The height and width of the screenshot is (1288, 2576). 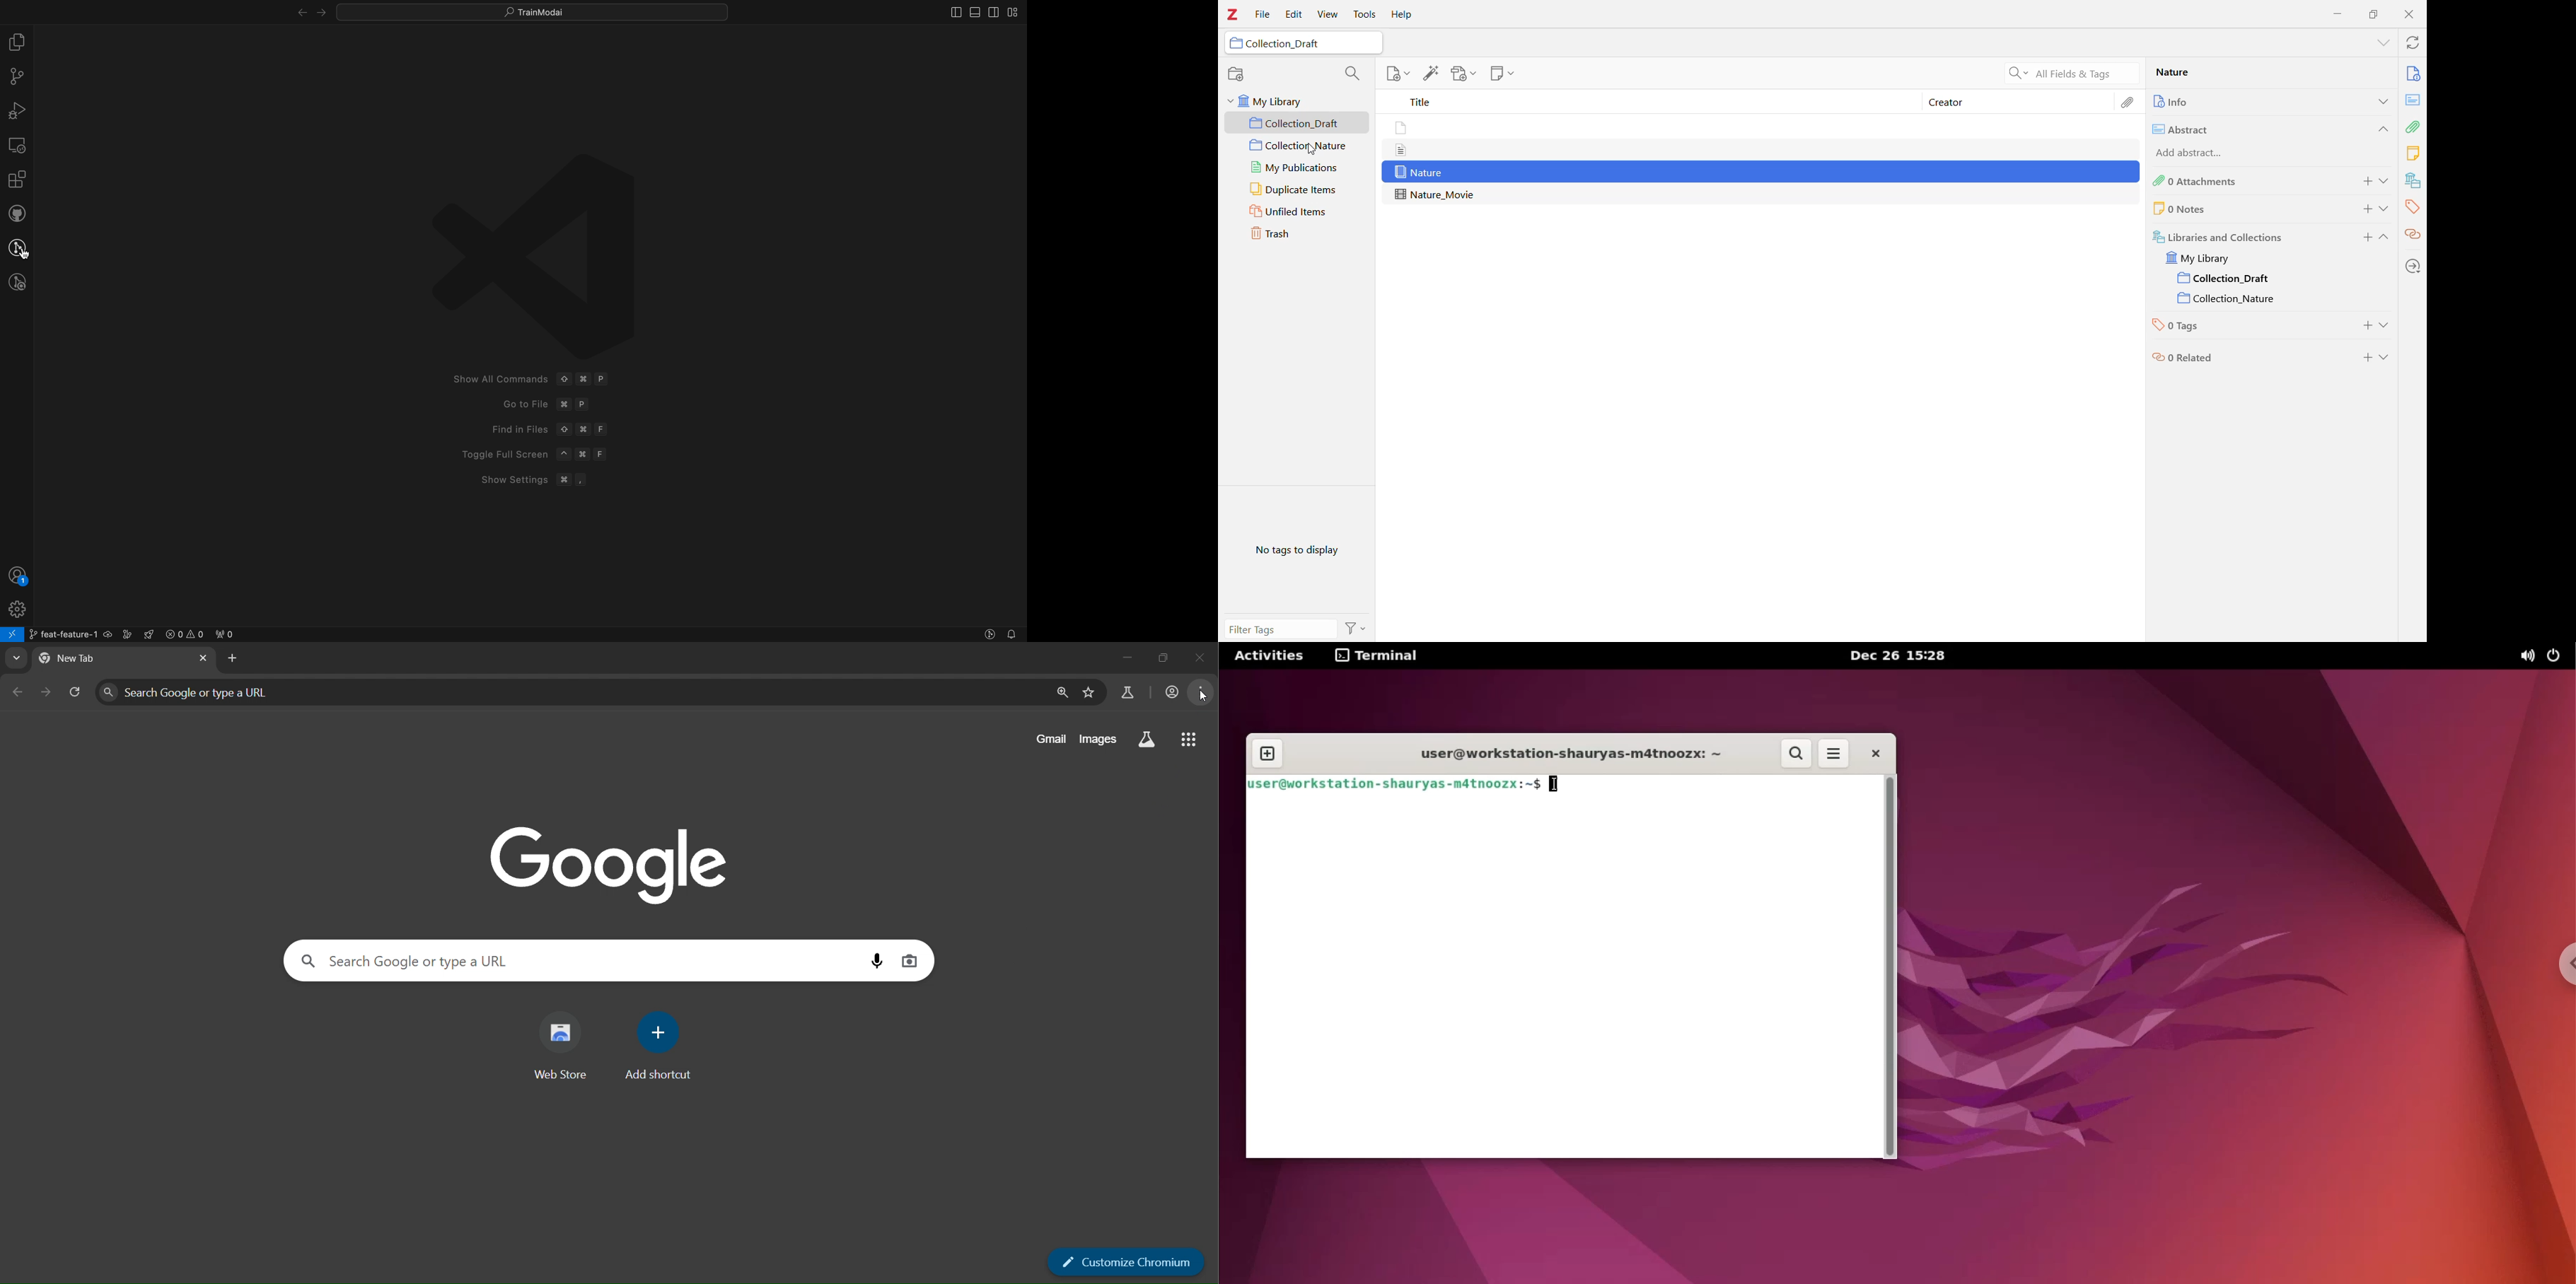 What do you see at coordinates (2370, 324) in the screenshot?
I see `Add` at bounding box center [2370, 324].